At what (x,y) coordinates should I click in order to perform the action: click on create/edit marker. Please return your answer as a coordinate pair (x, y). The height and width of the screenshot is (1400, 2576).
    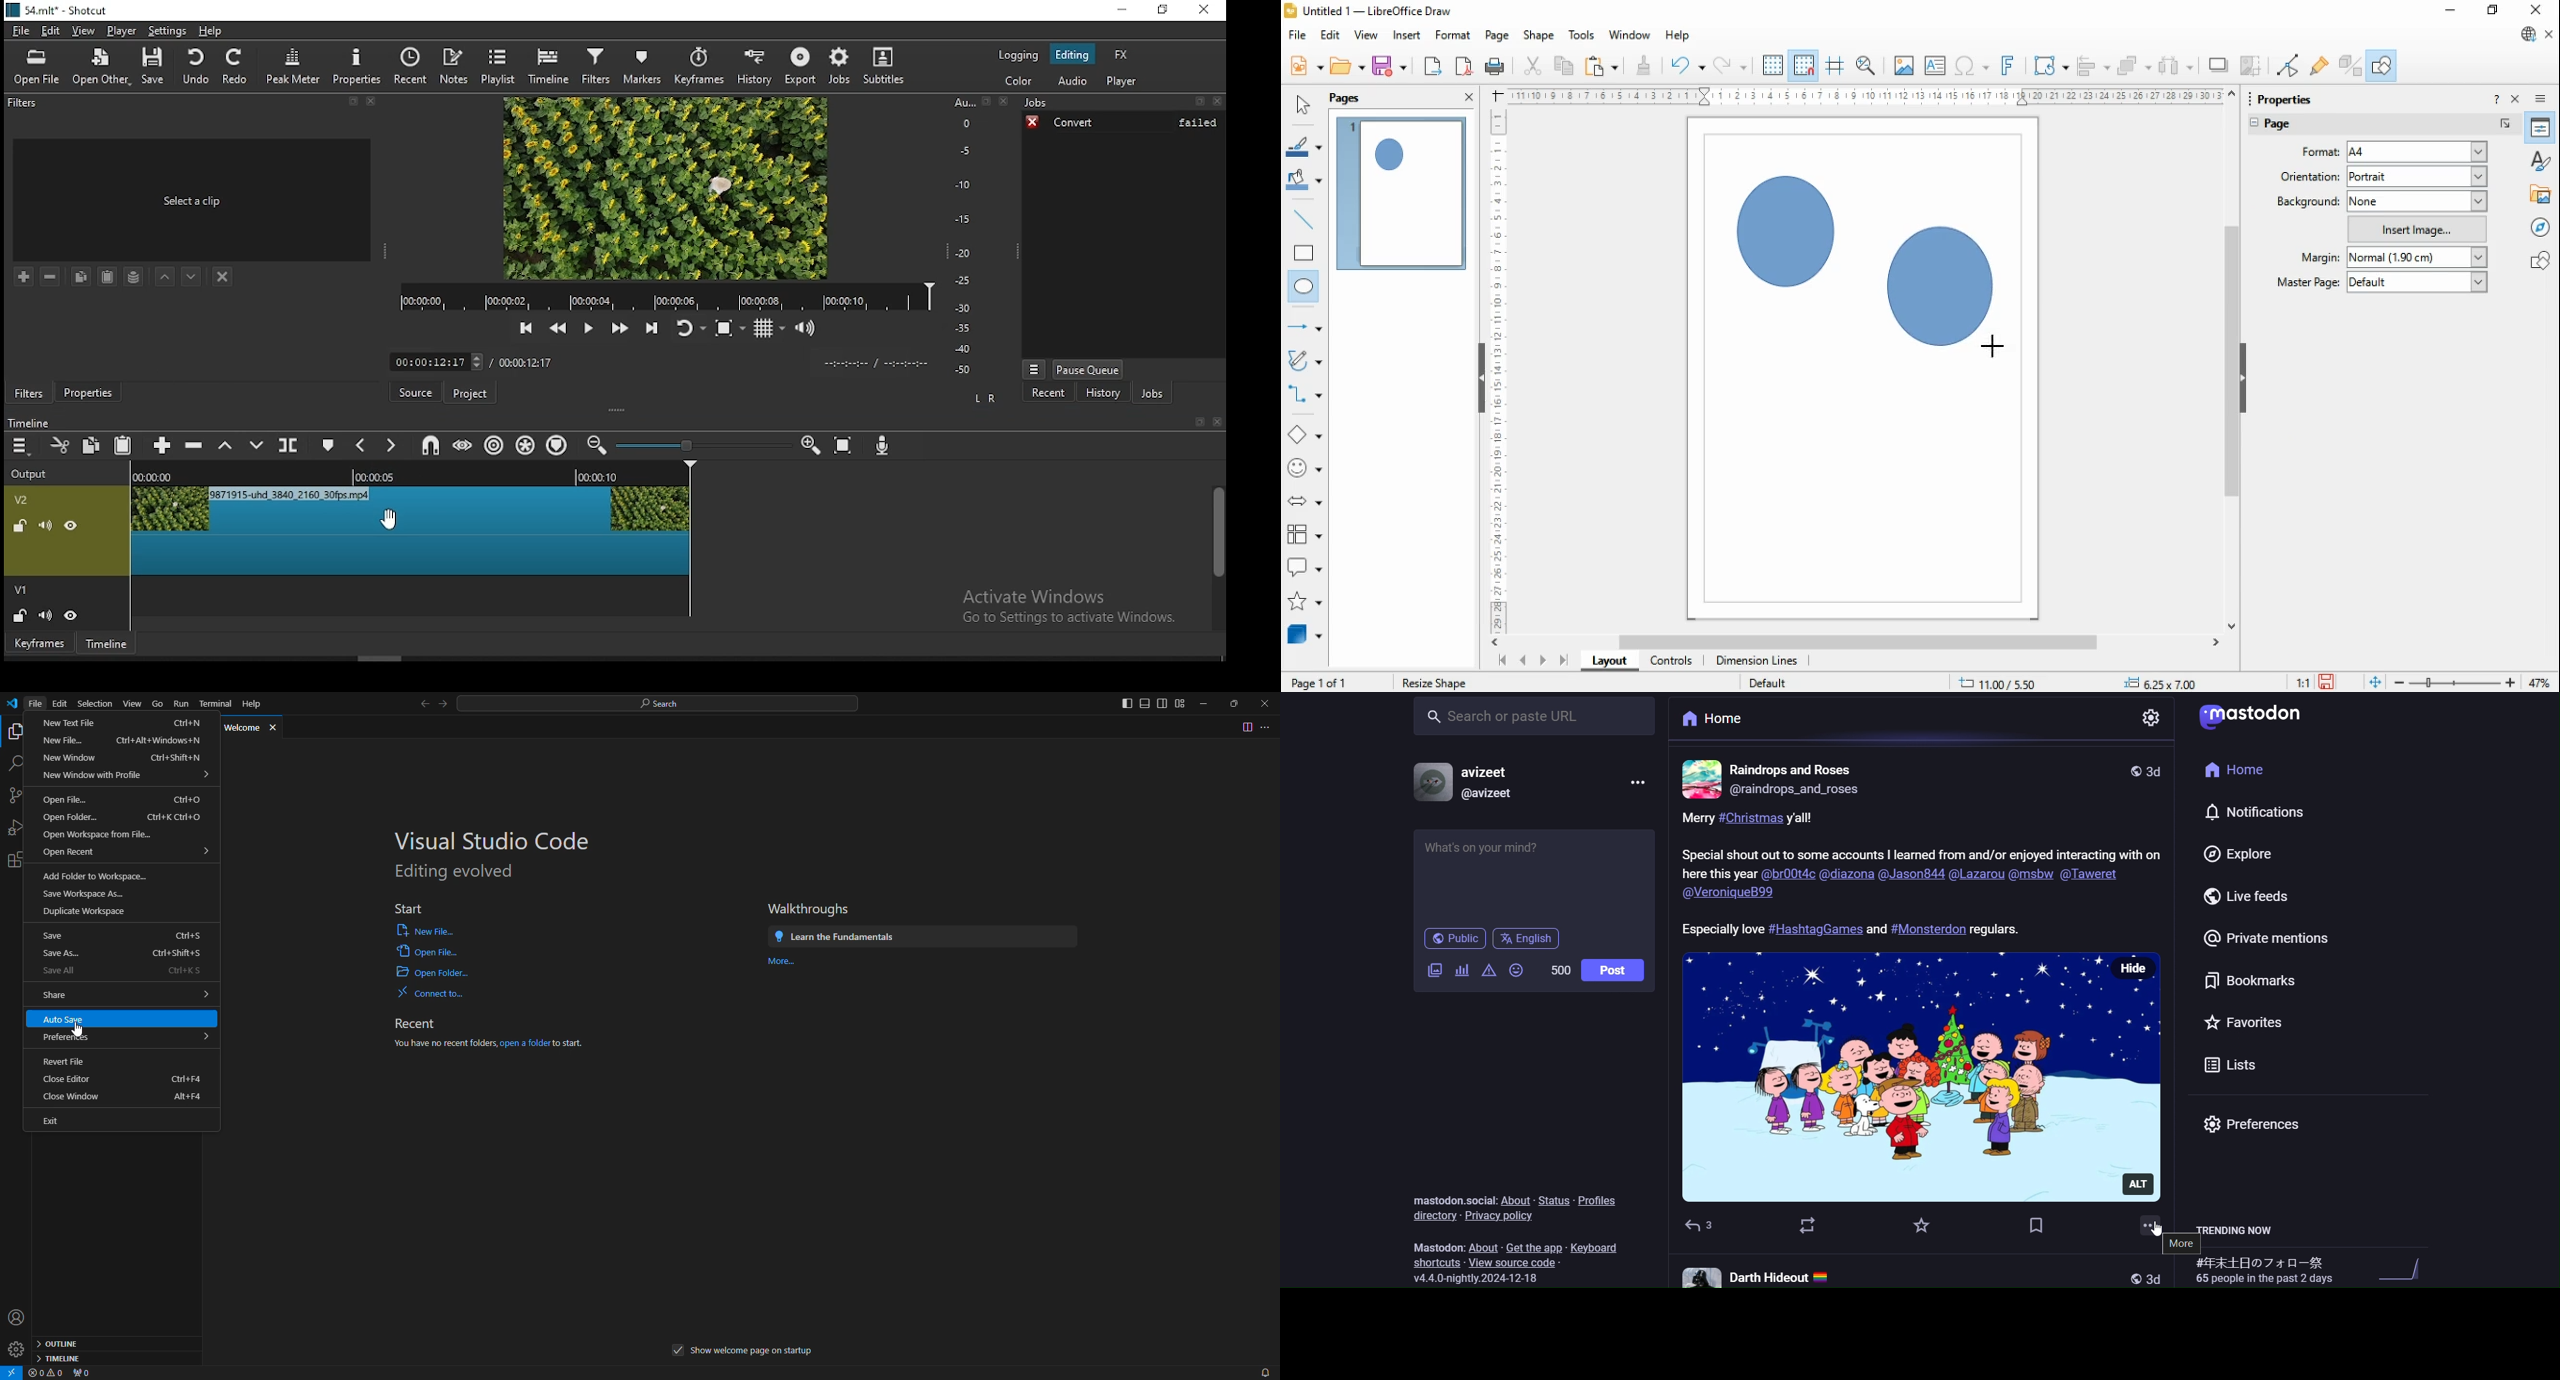
    Looking at the image, I should click on (326, 446).